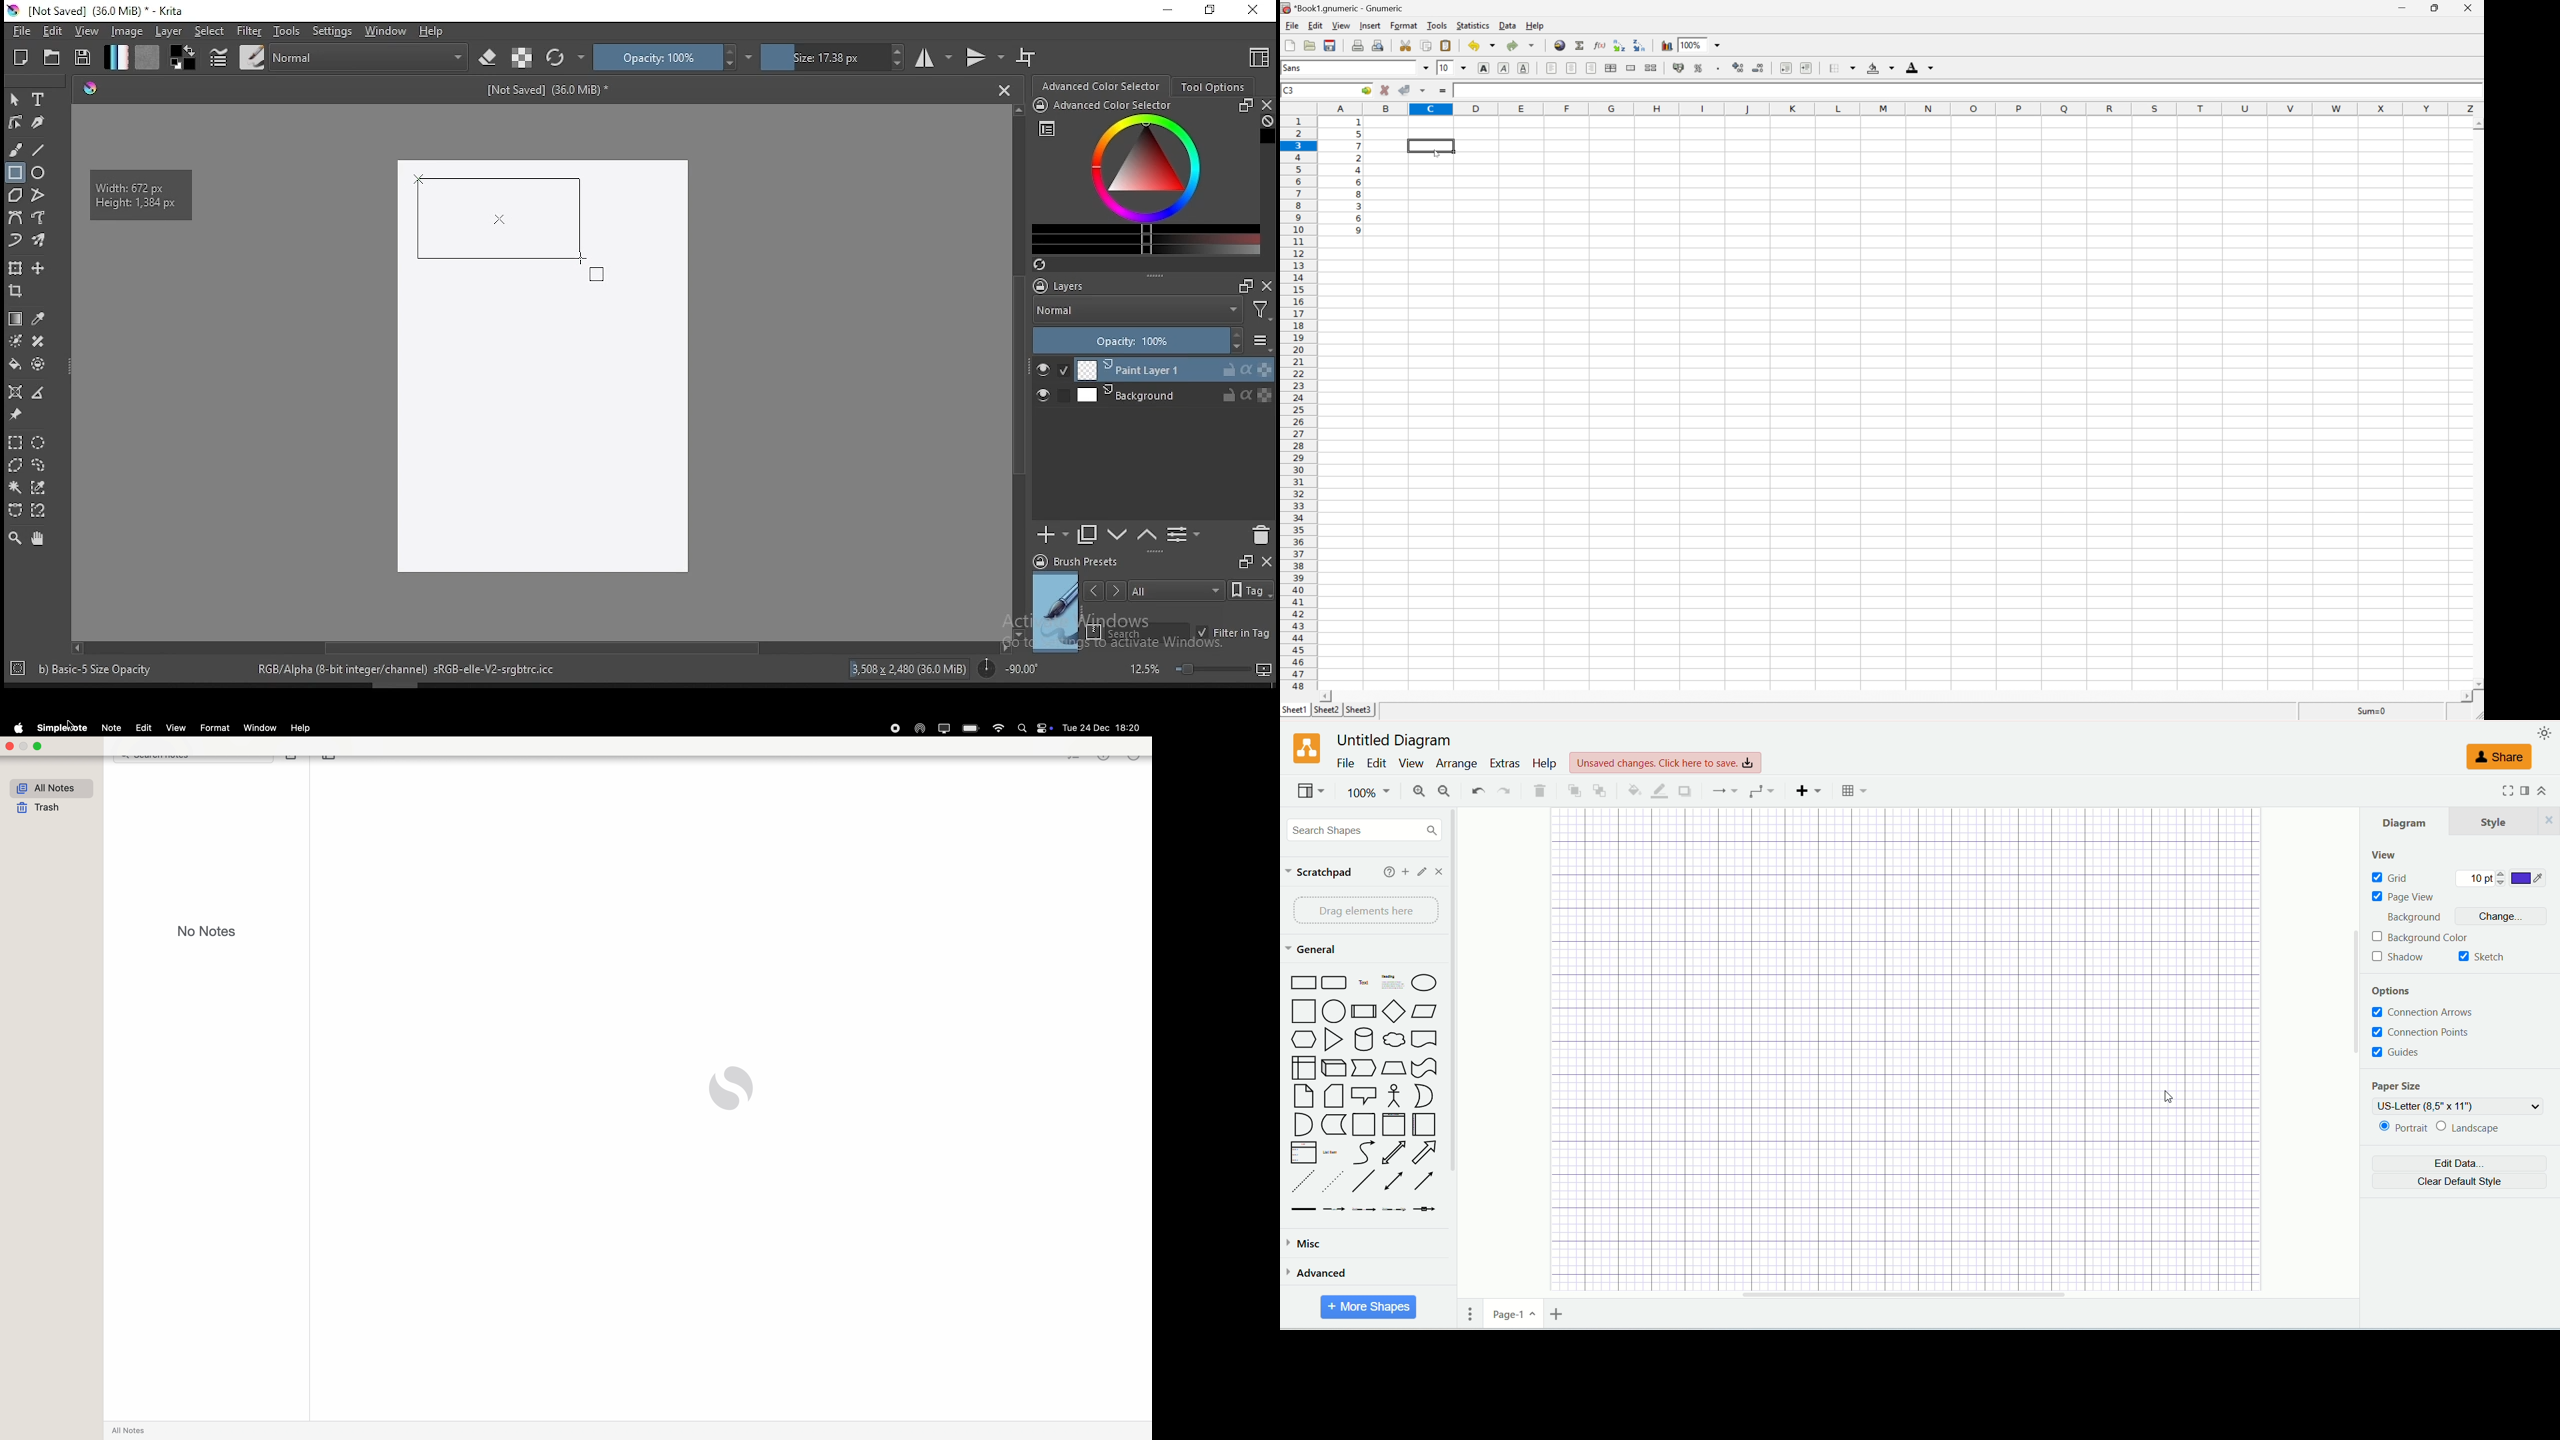 The image size is (2576, 1456). Describe the element at coordinates (1333, 1126) in the screenshot. I see `Data Storage` at that location.